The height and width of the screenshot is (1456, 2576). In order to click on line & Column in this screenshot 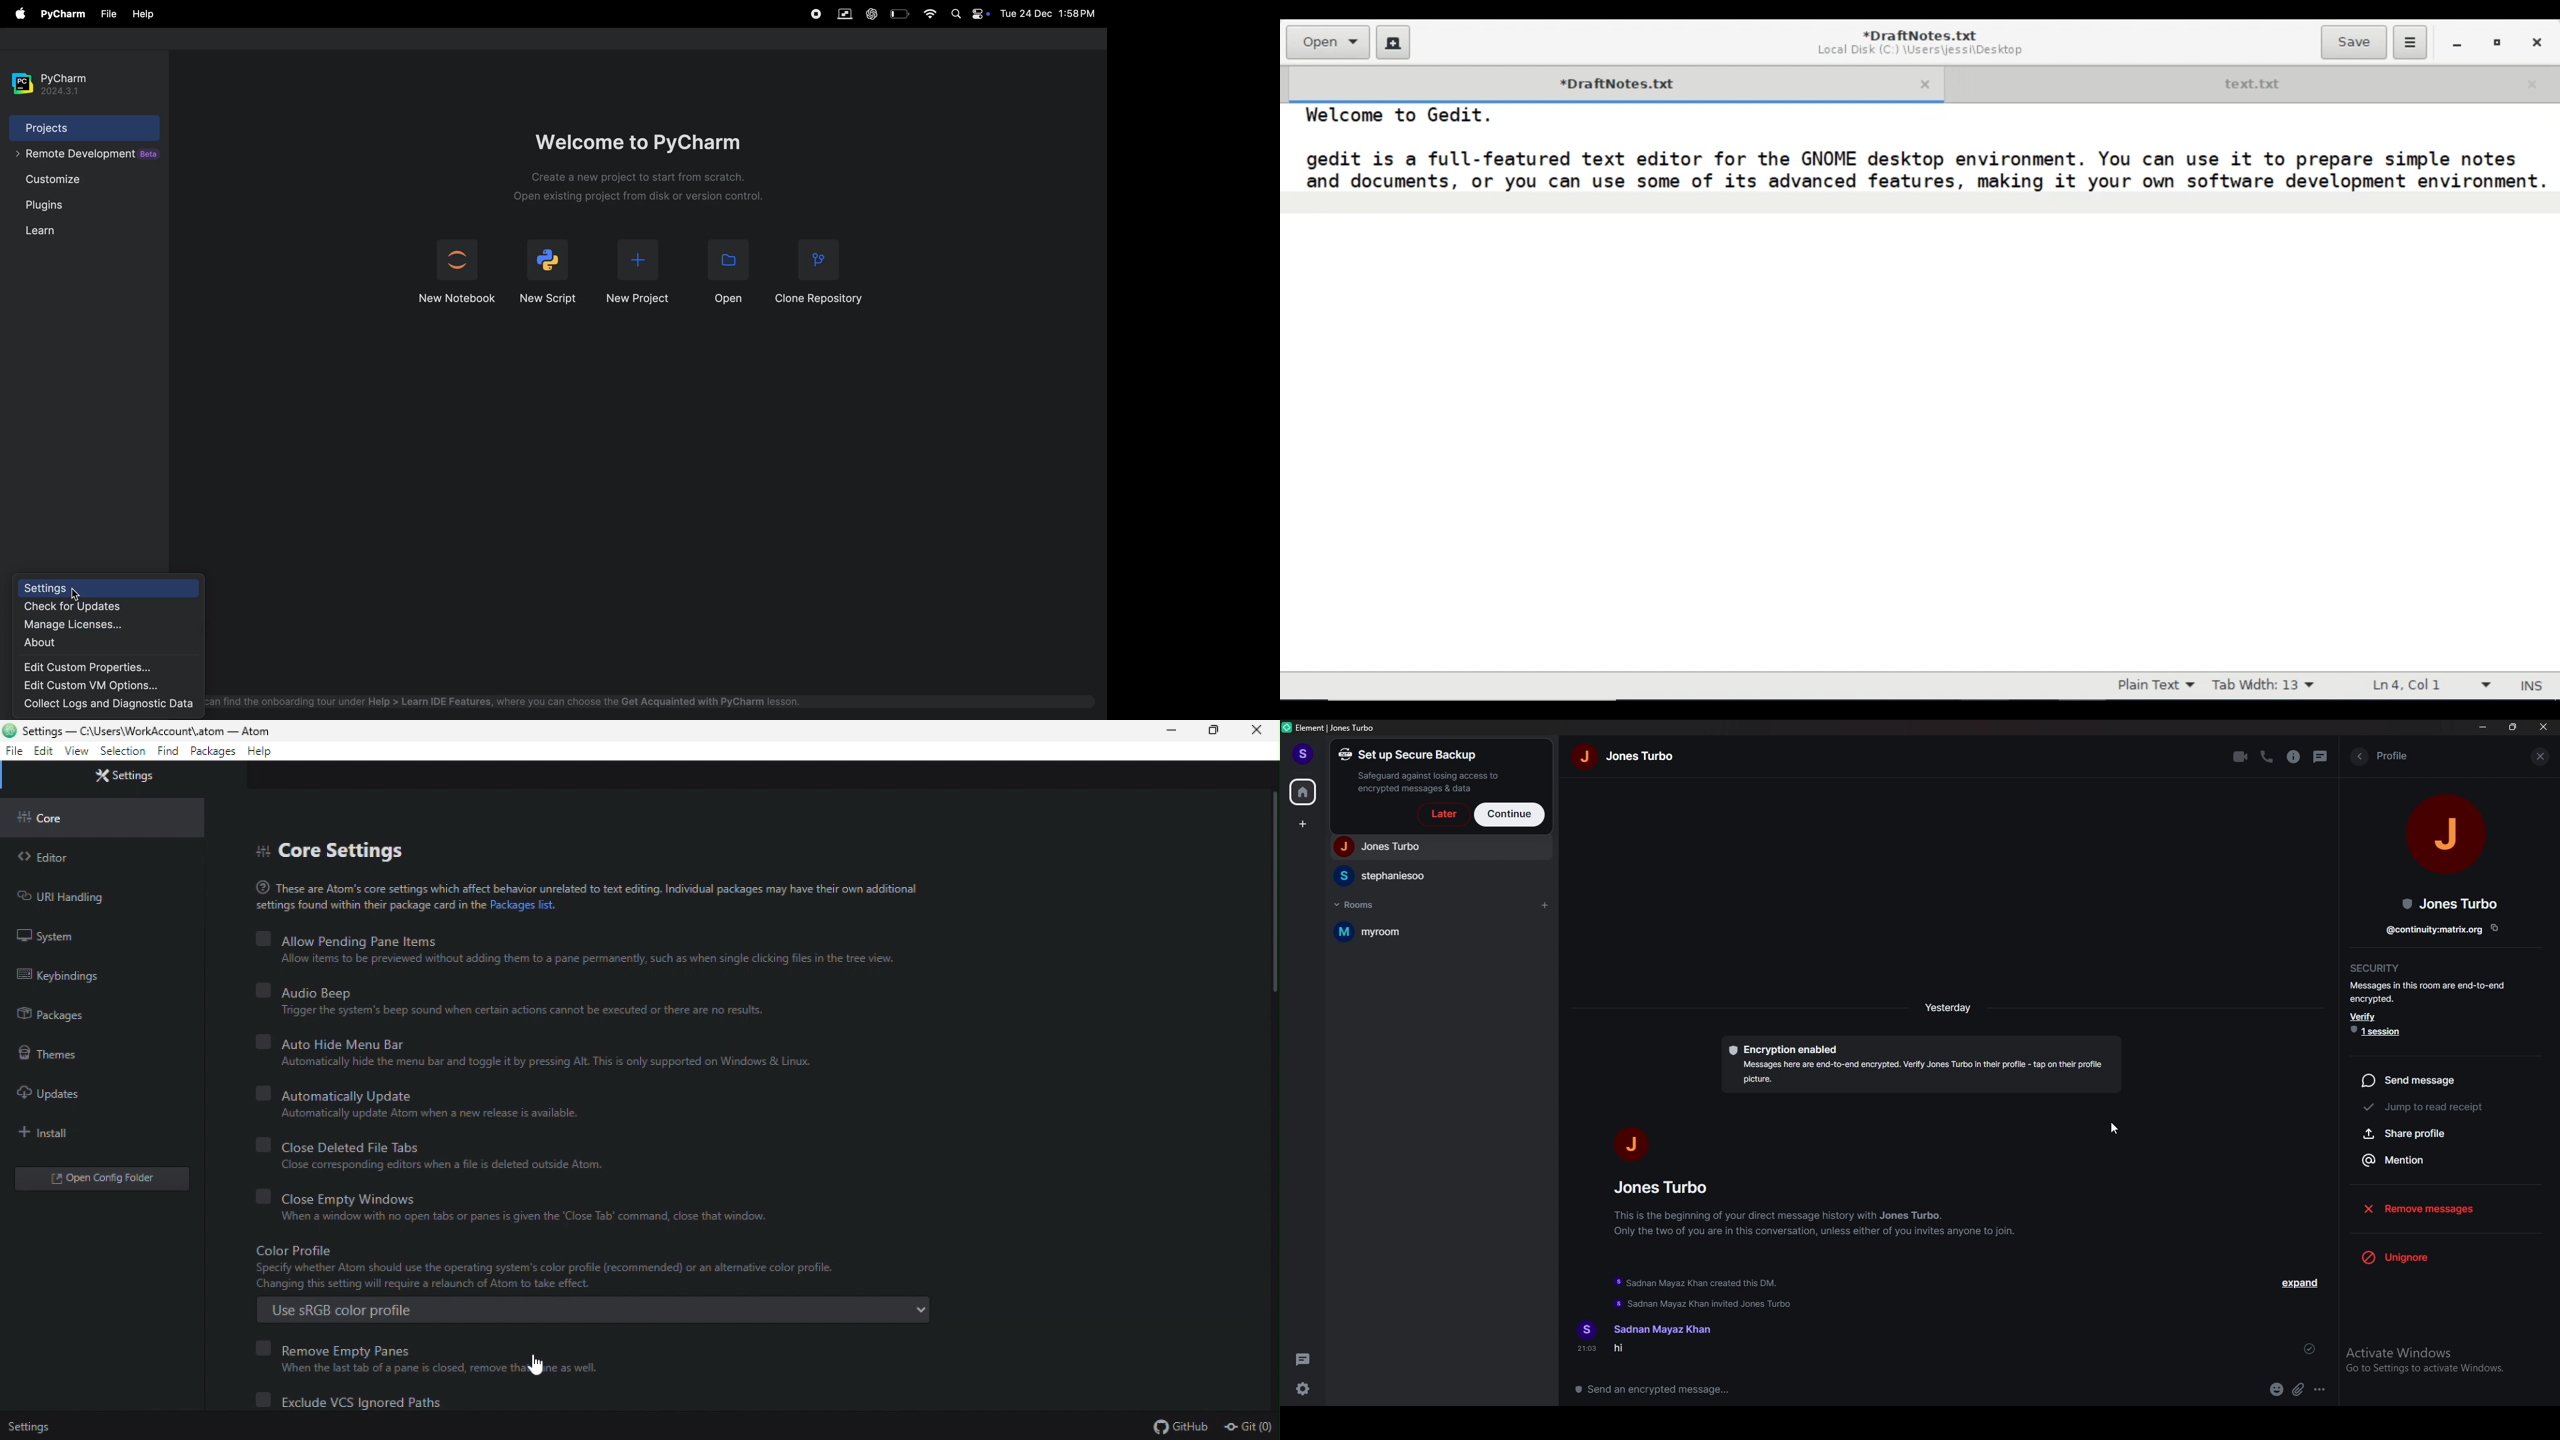, I will do `click(2425, 685)`.